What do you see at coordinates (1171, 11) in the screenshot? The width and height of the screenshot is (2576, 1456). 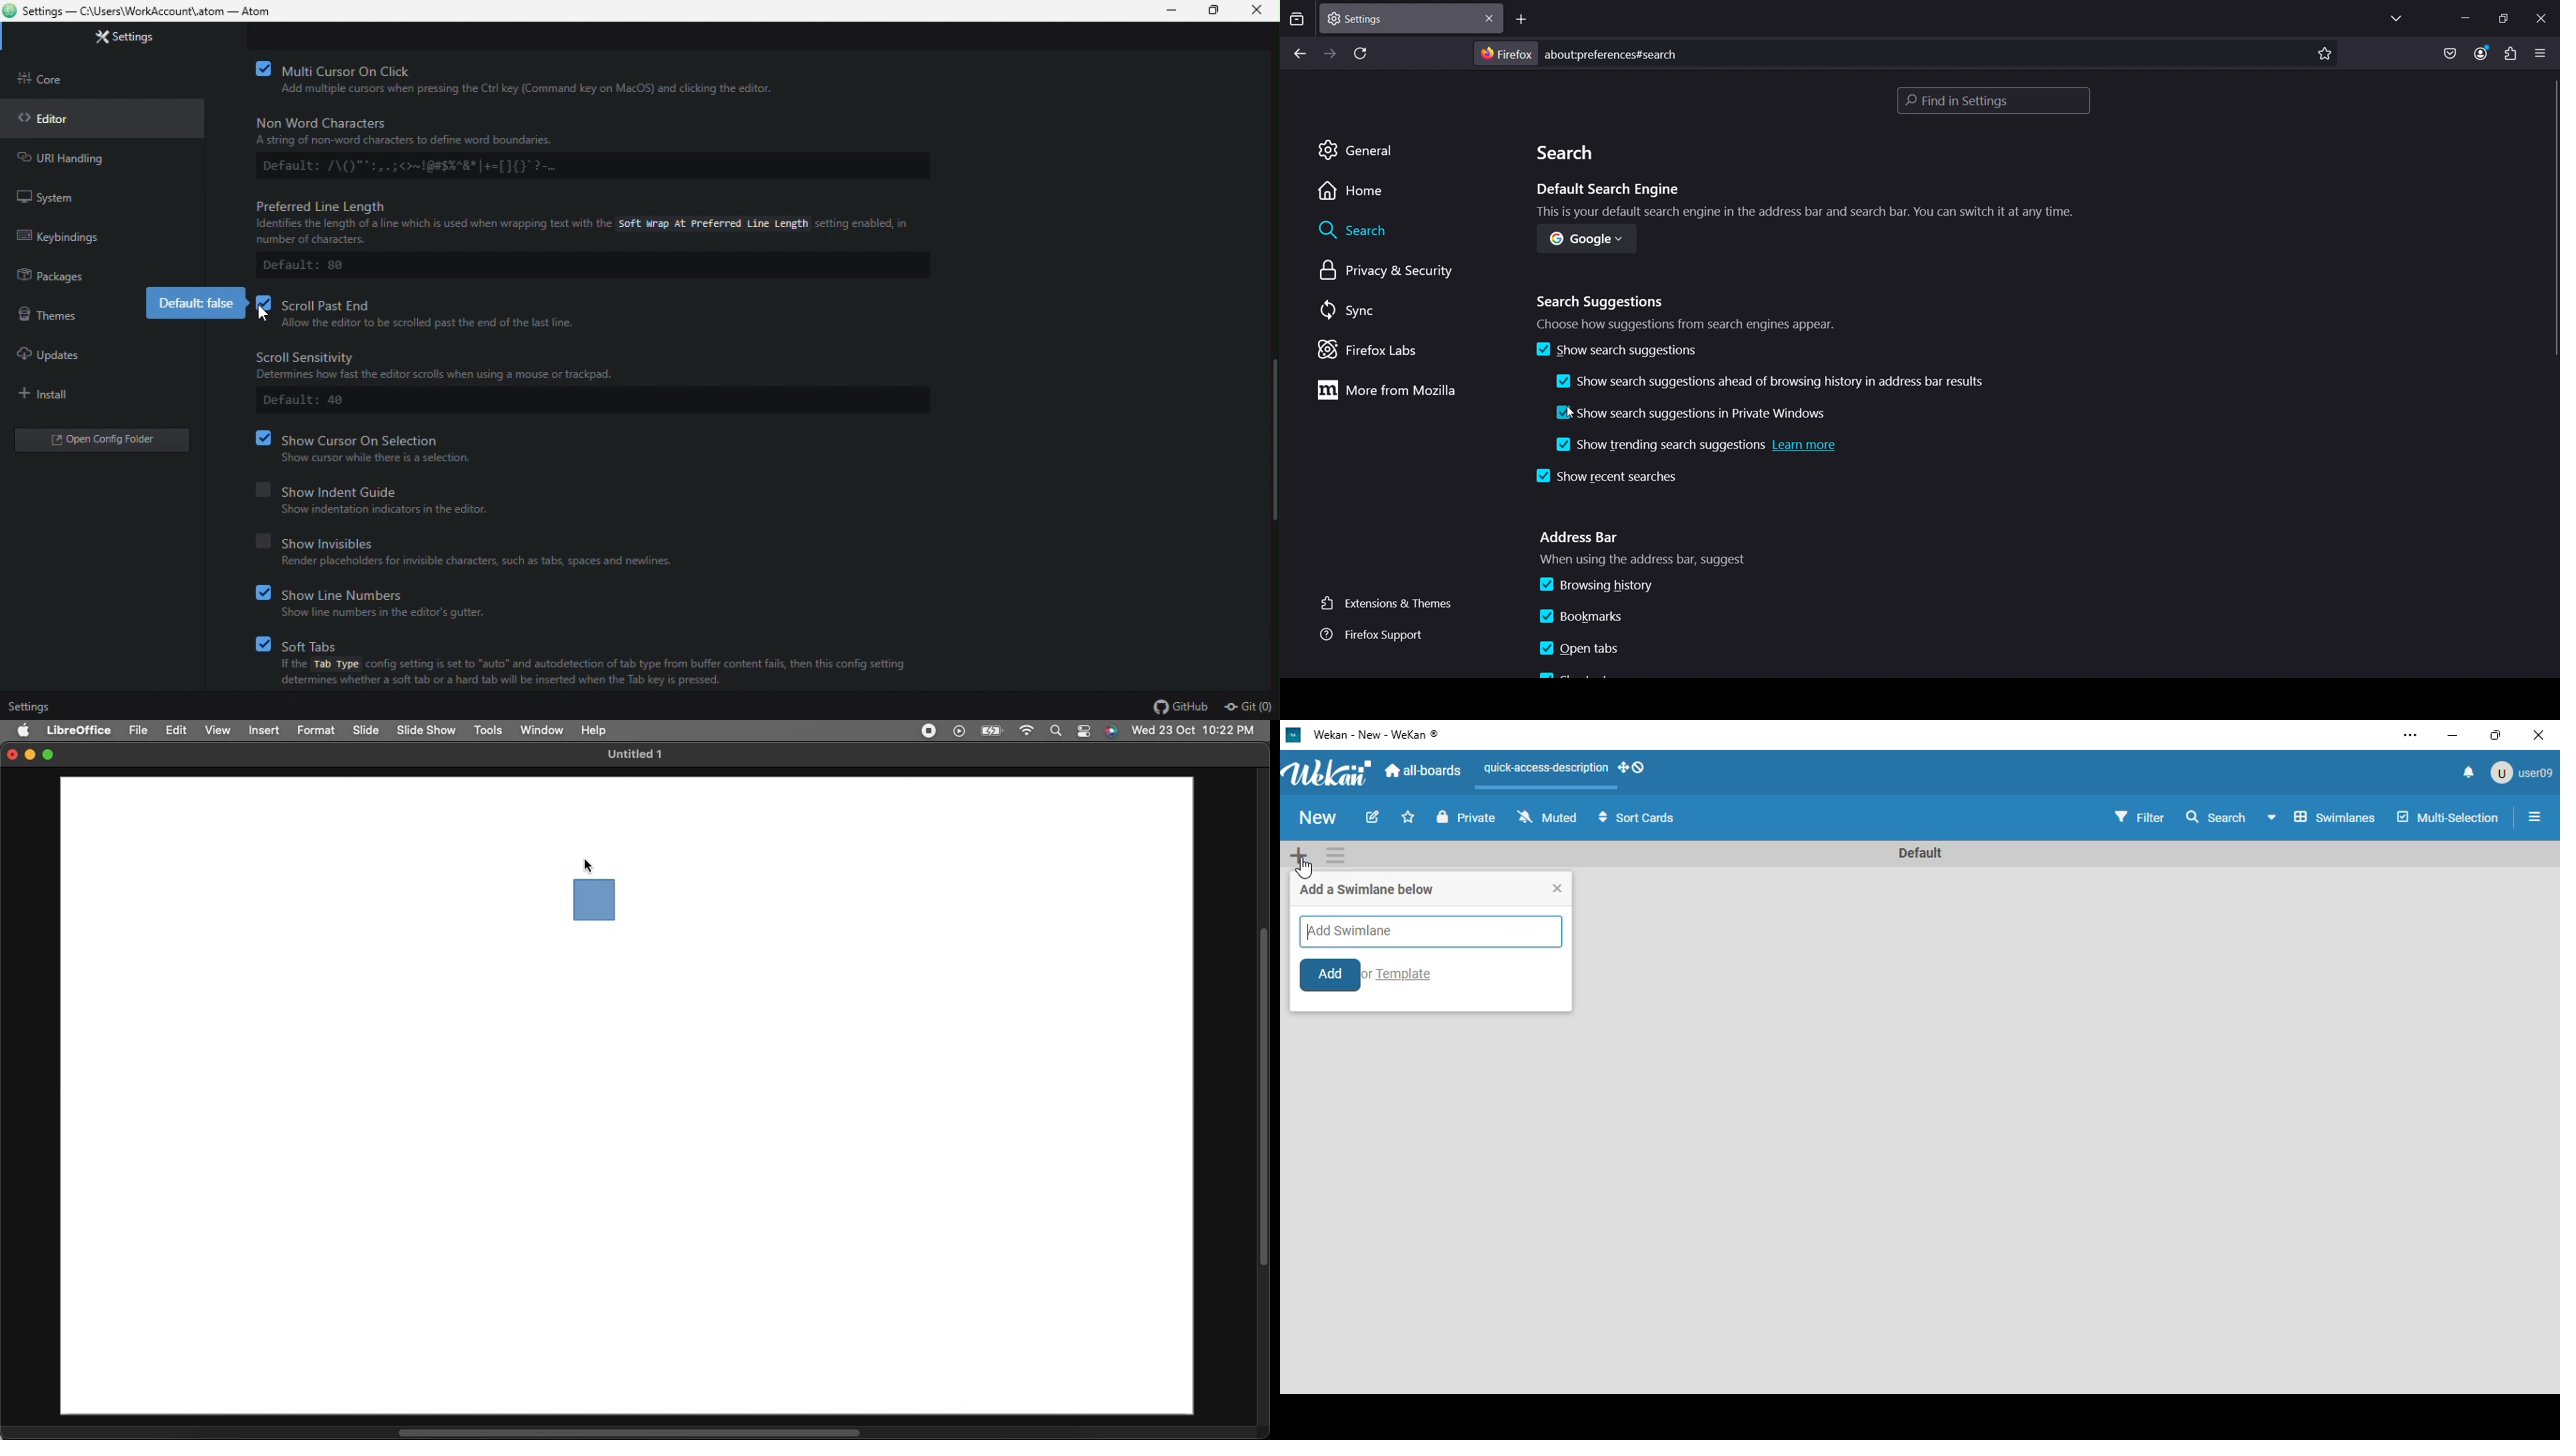 I see `Minimize` at bounding box center [1171, 11].